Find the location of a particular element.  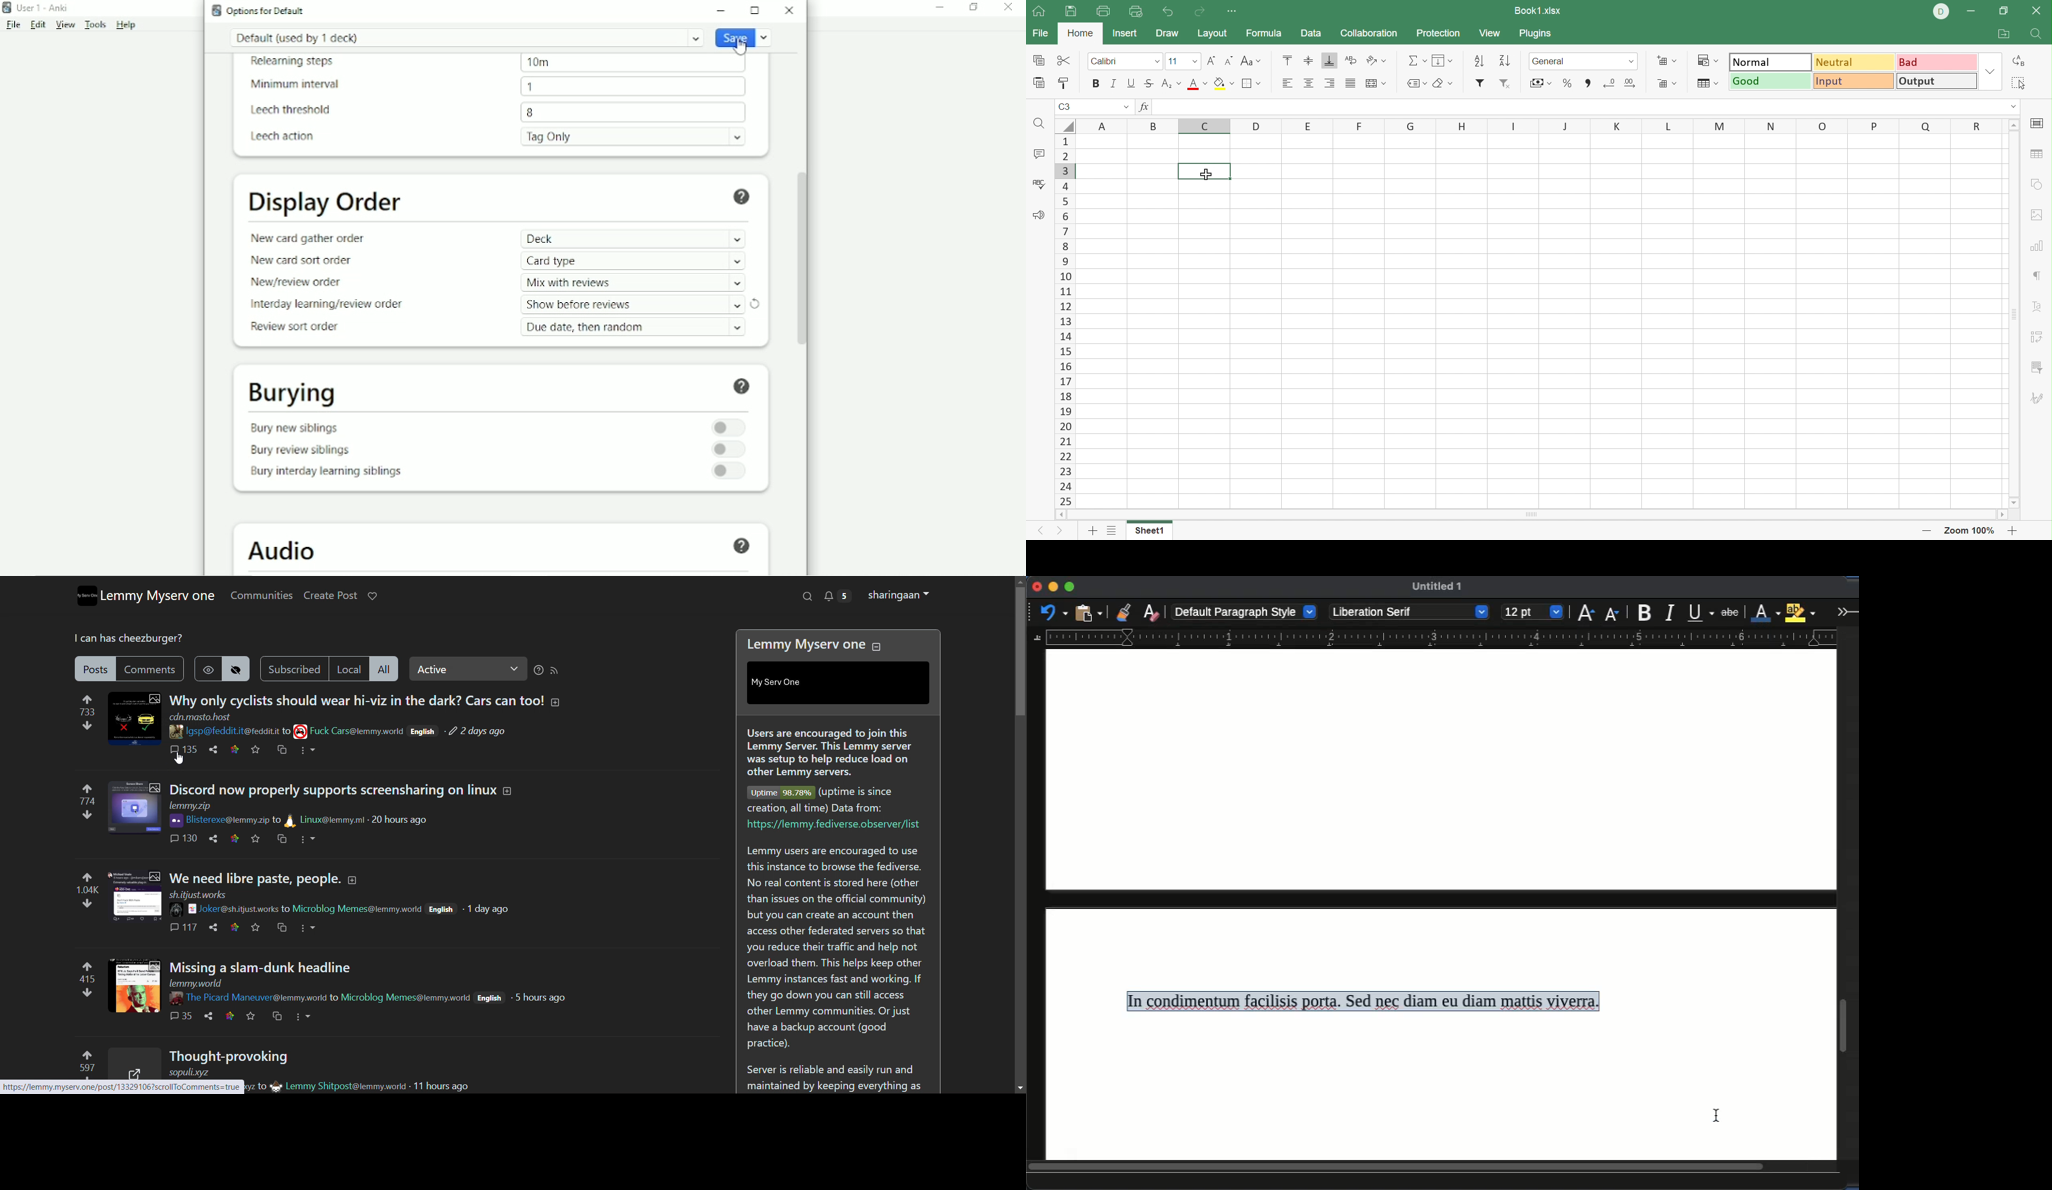

show hidden posts is located at coordinates (208, 668).